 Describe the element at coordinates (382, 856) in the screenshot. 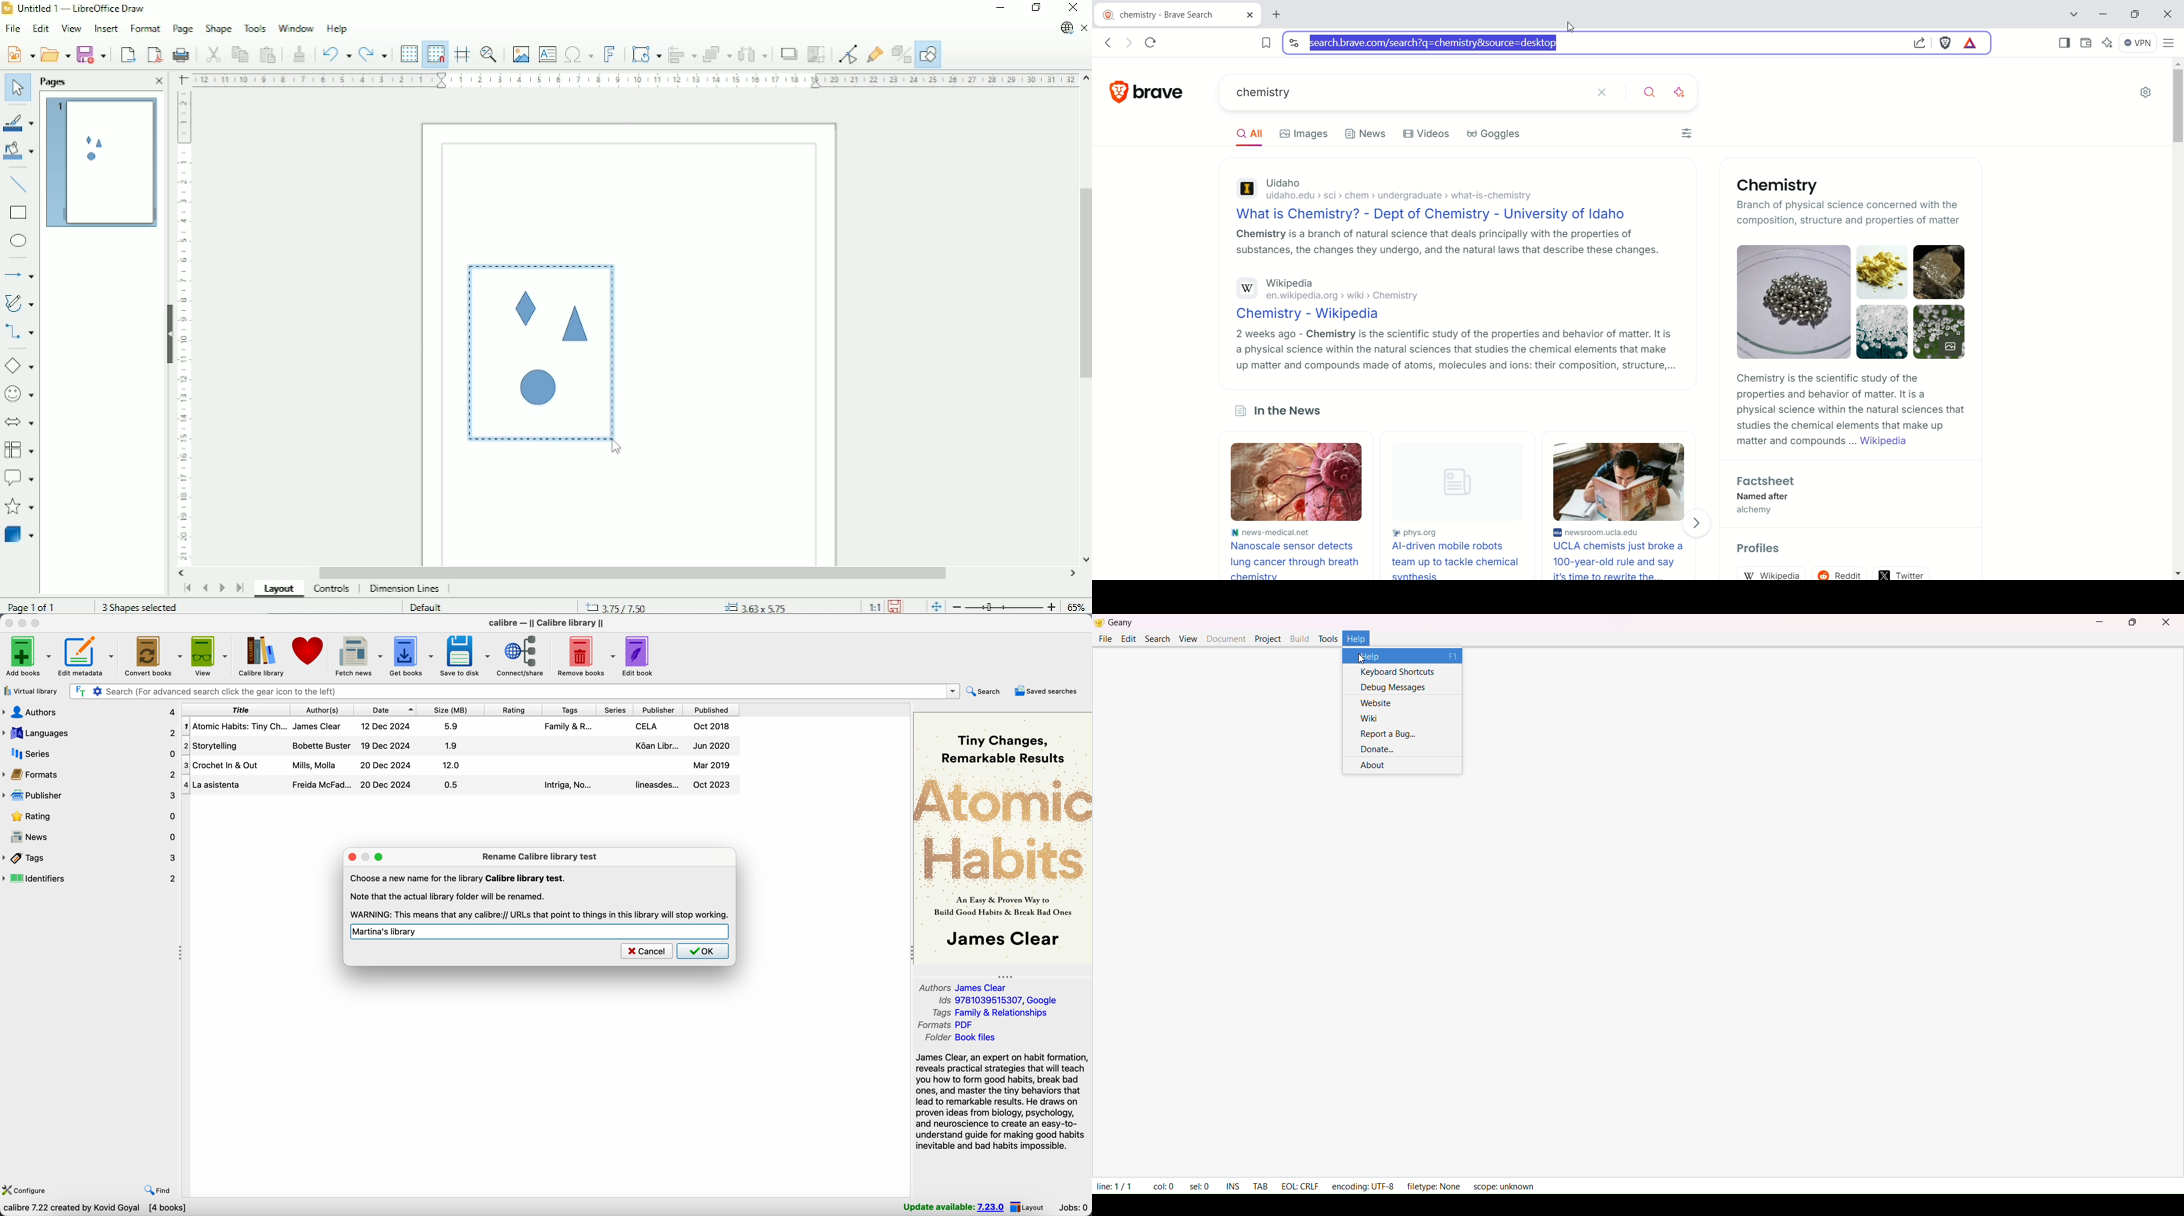

I see `maximize popup` at that location.